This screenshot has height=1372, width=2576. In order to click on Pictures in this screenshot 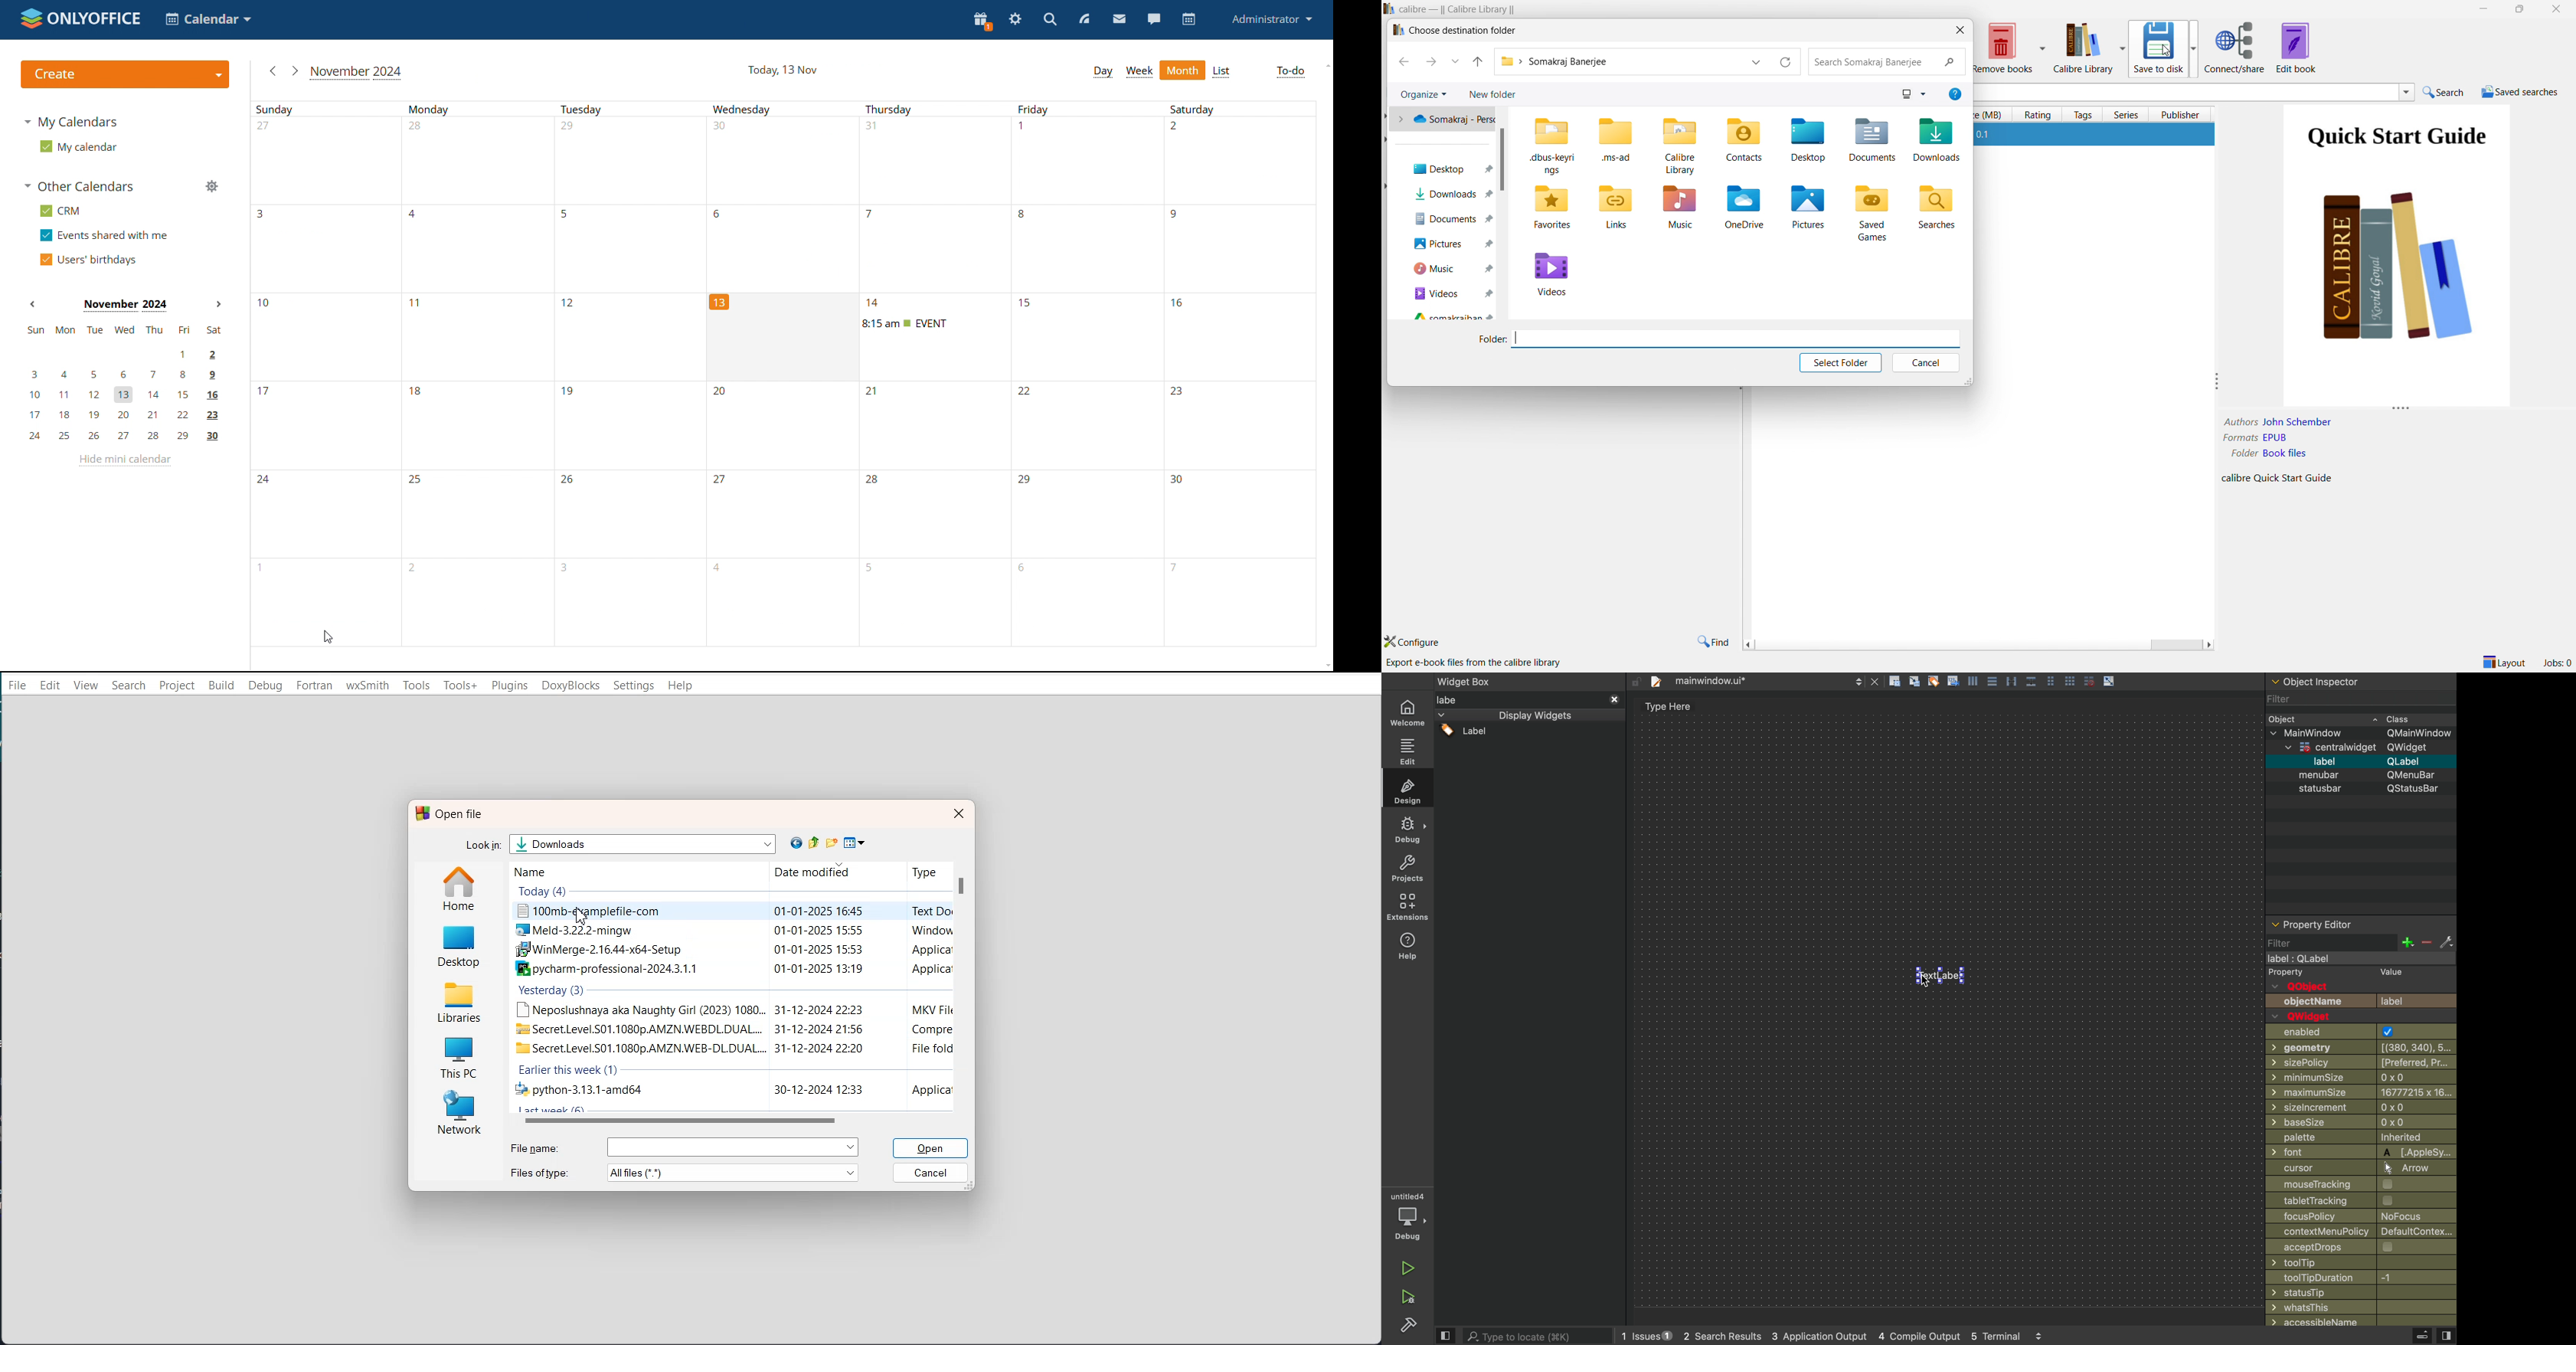, I will do `click(1810, 210)`.